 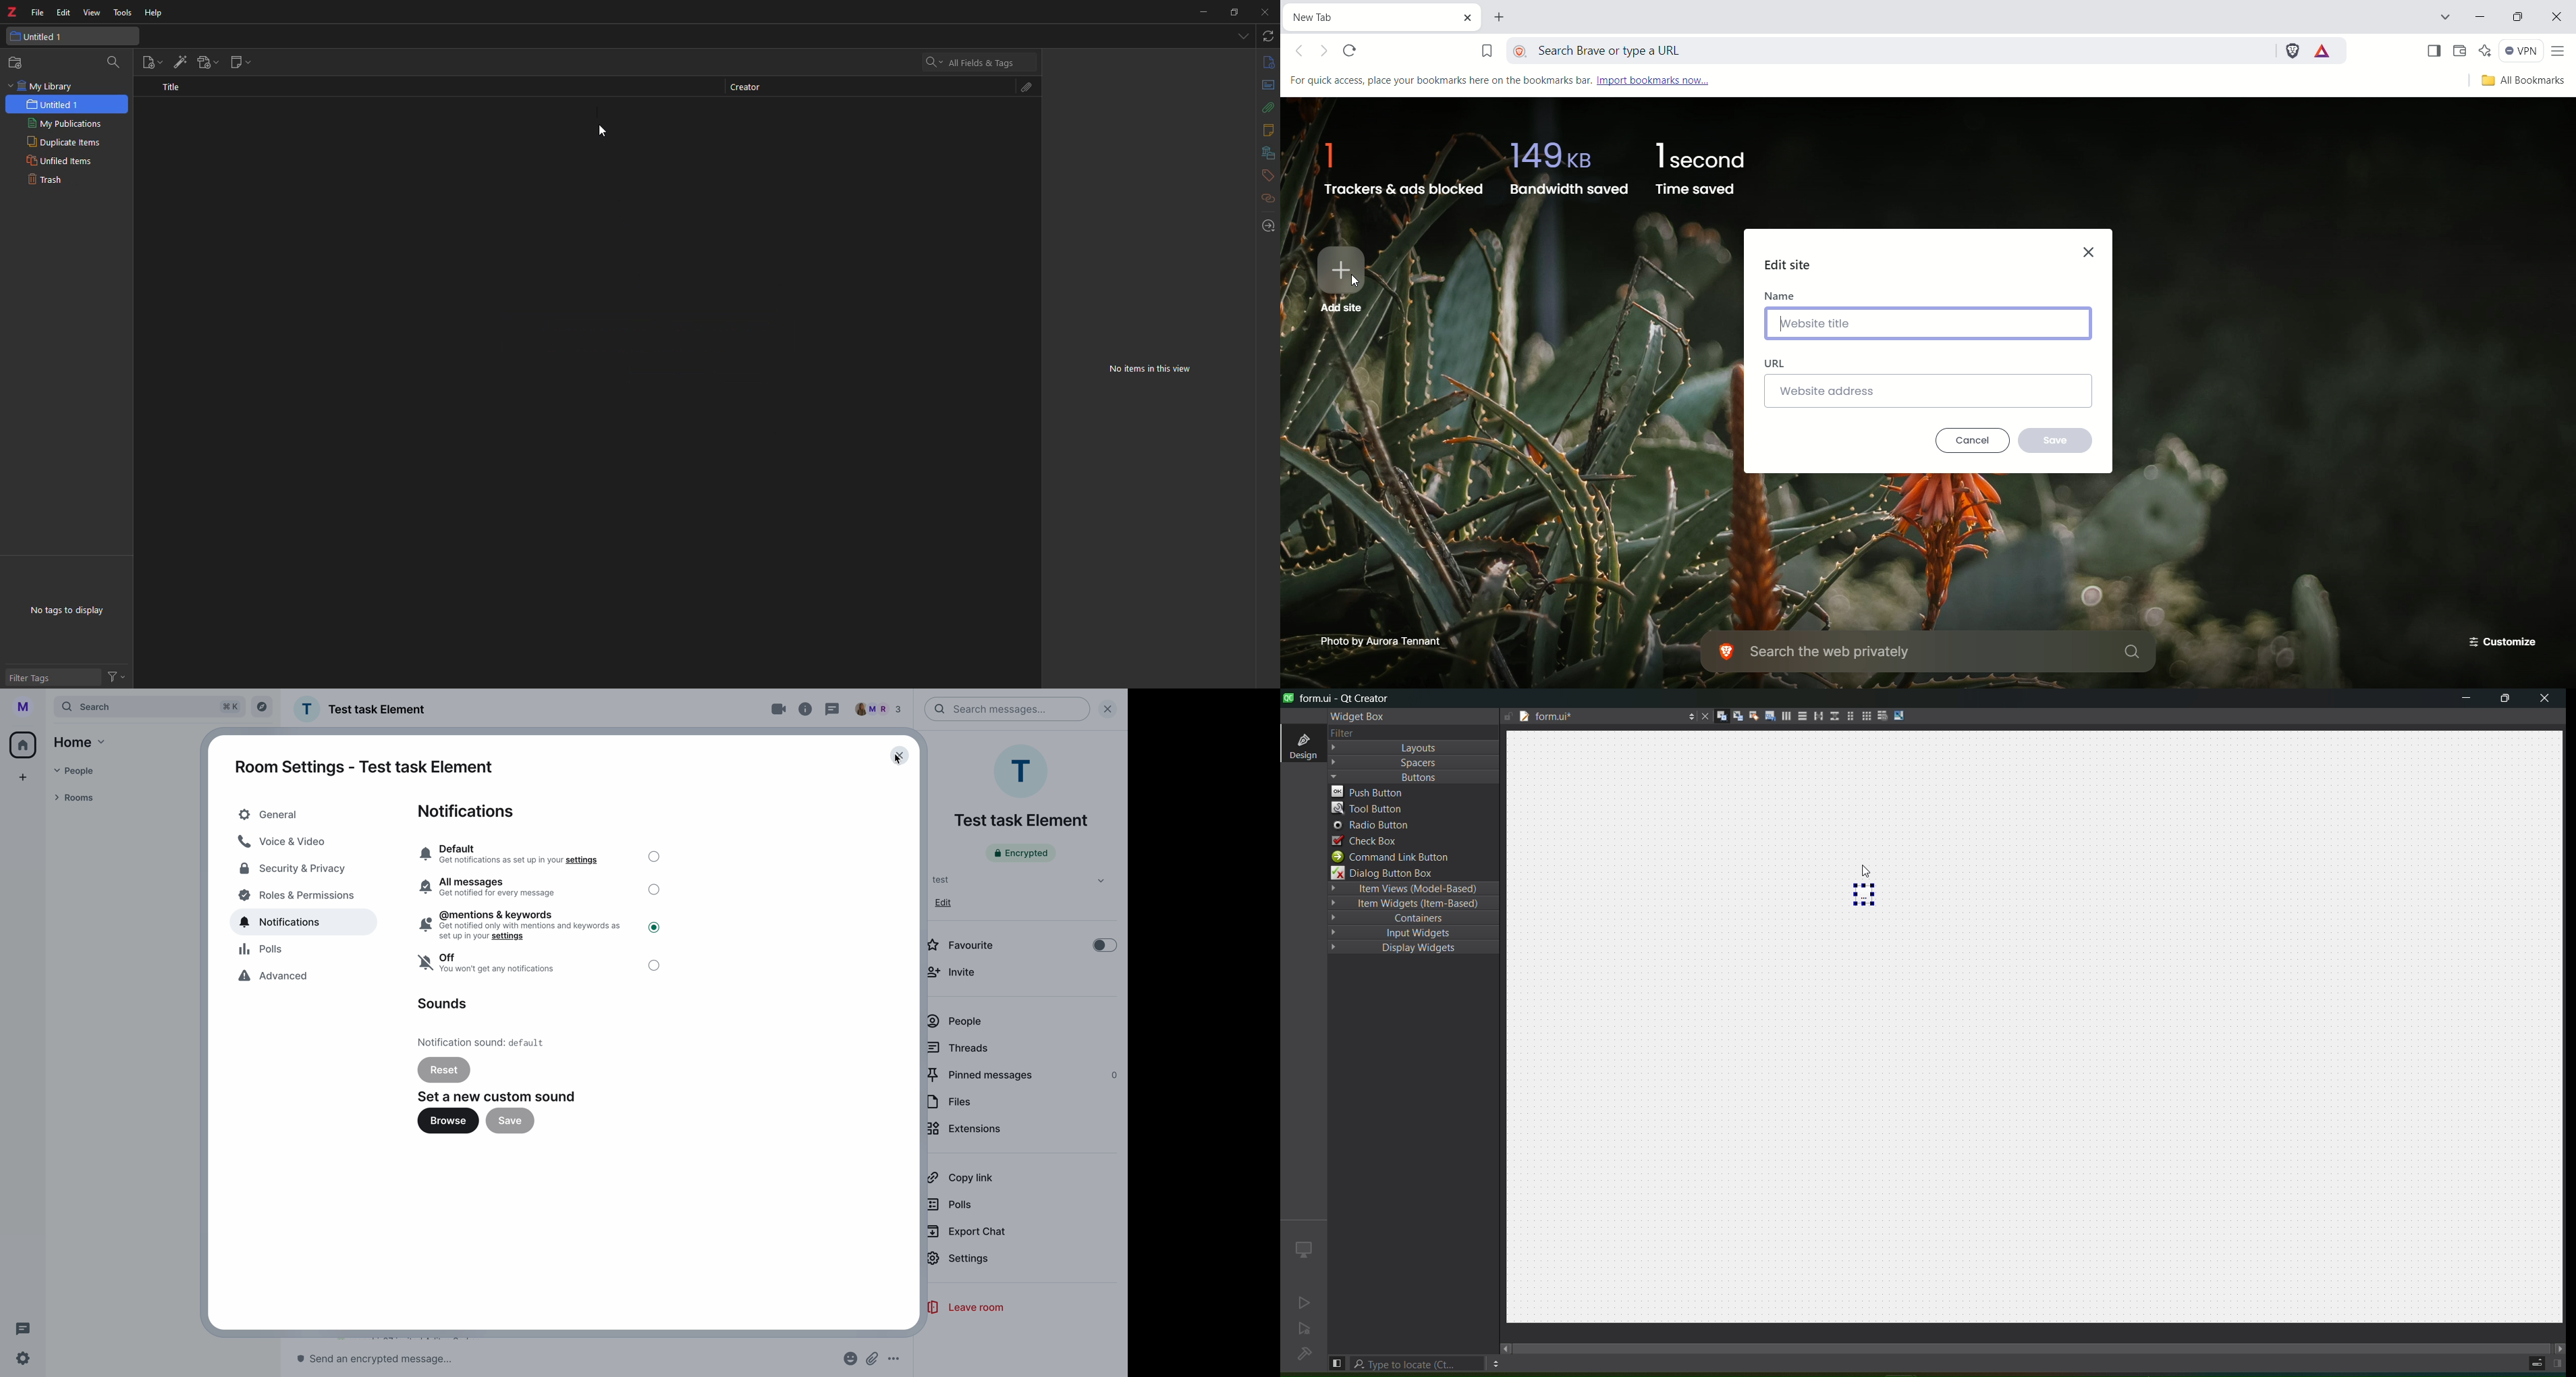 I want to click on notifications, so click(x=469, y=811).